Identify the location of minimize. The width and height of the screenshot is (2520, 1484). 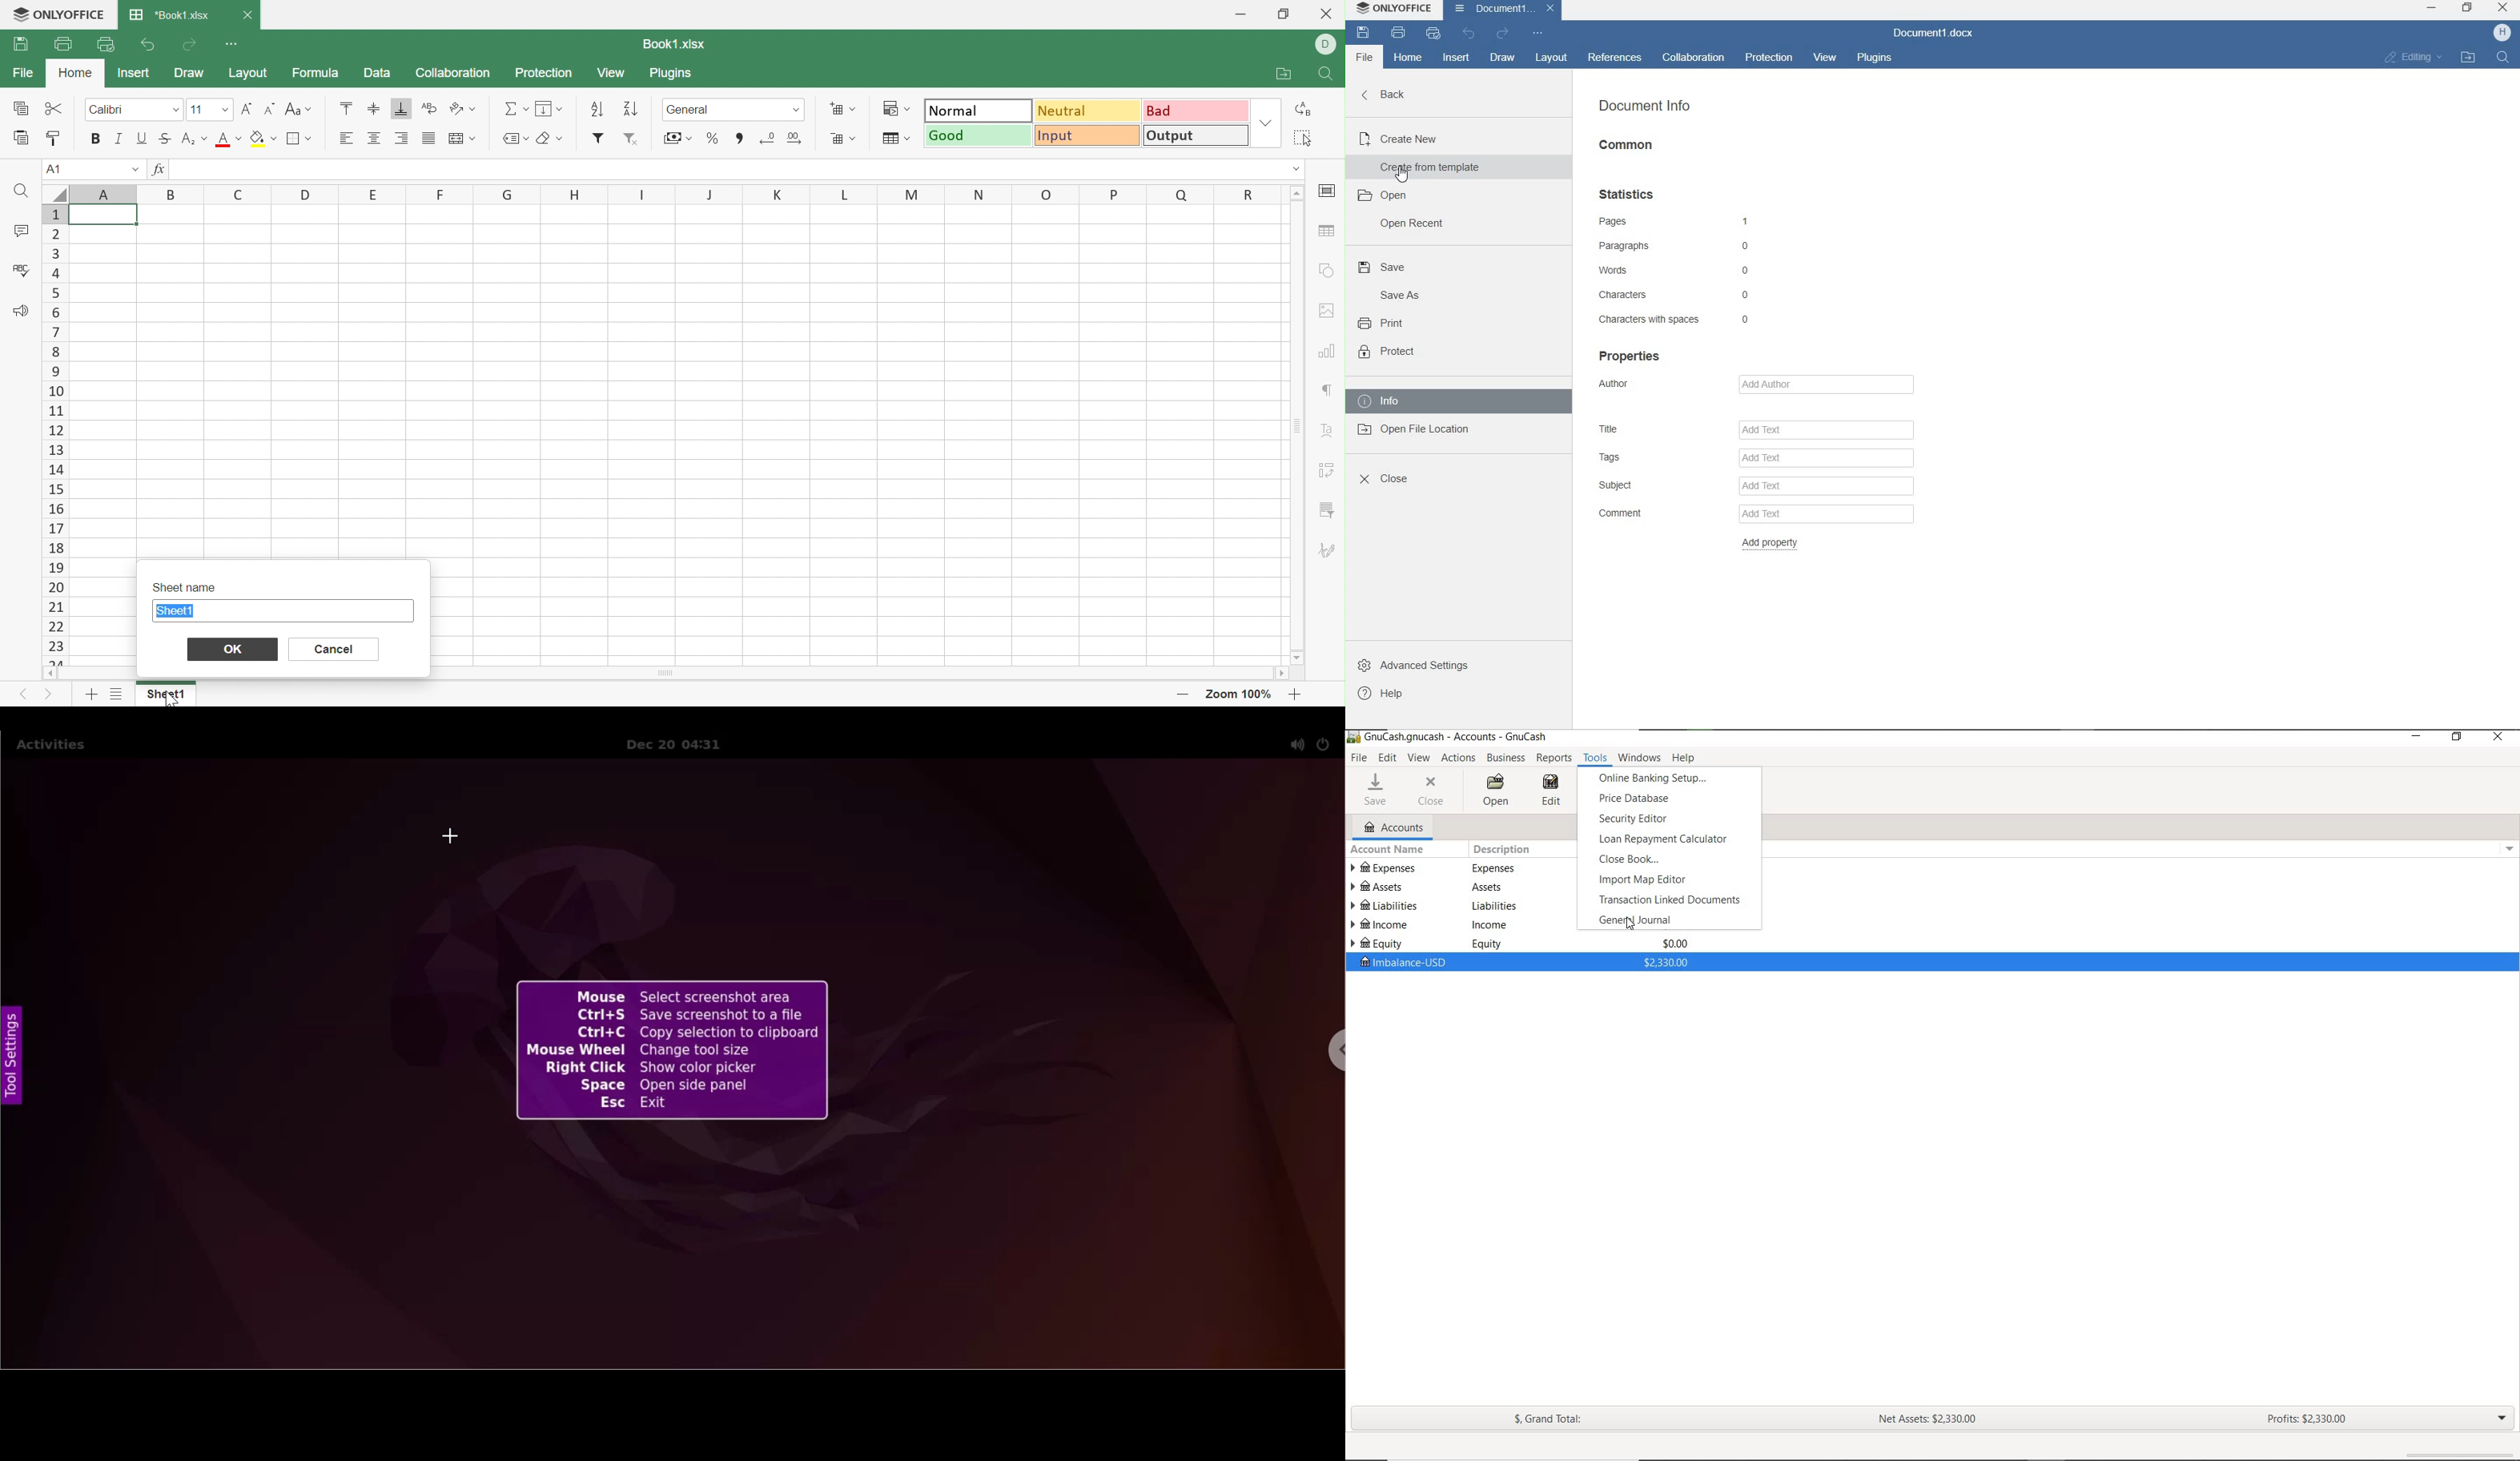
(2432, 8).